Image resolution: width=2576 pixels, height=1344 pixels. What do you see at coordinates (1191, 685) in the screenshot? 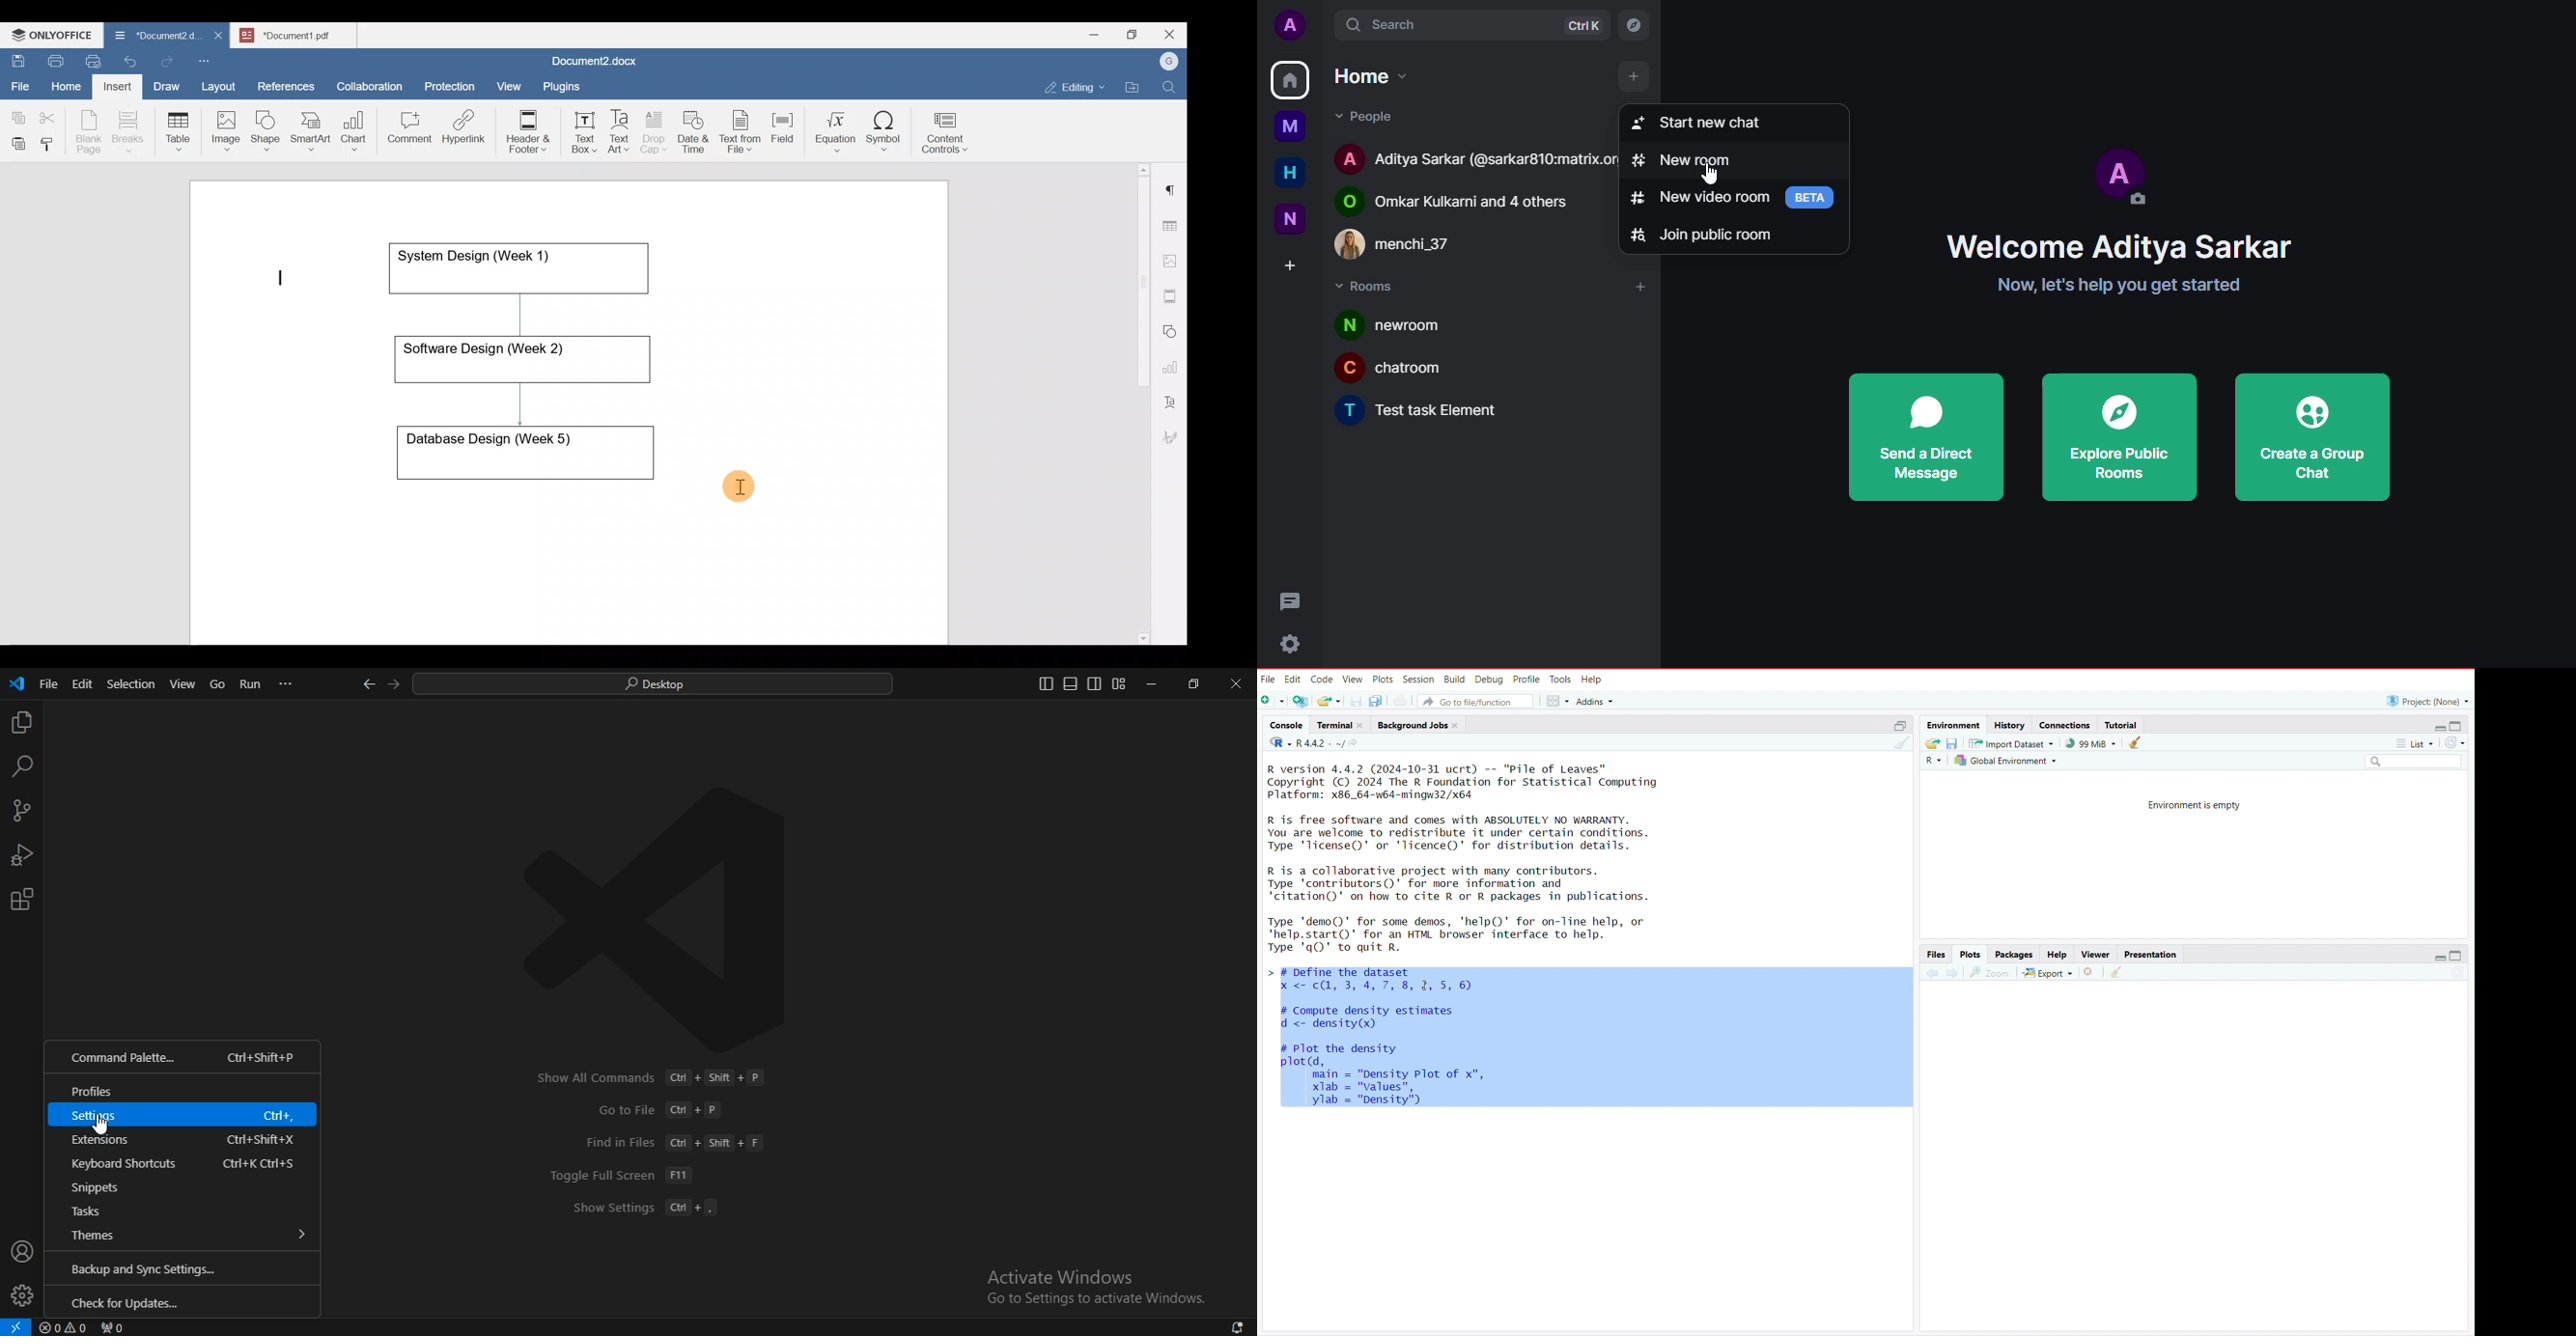
I see `restore windows` at bounding box center [1191, 685].